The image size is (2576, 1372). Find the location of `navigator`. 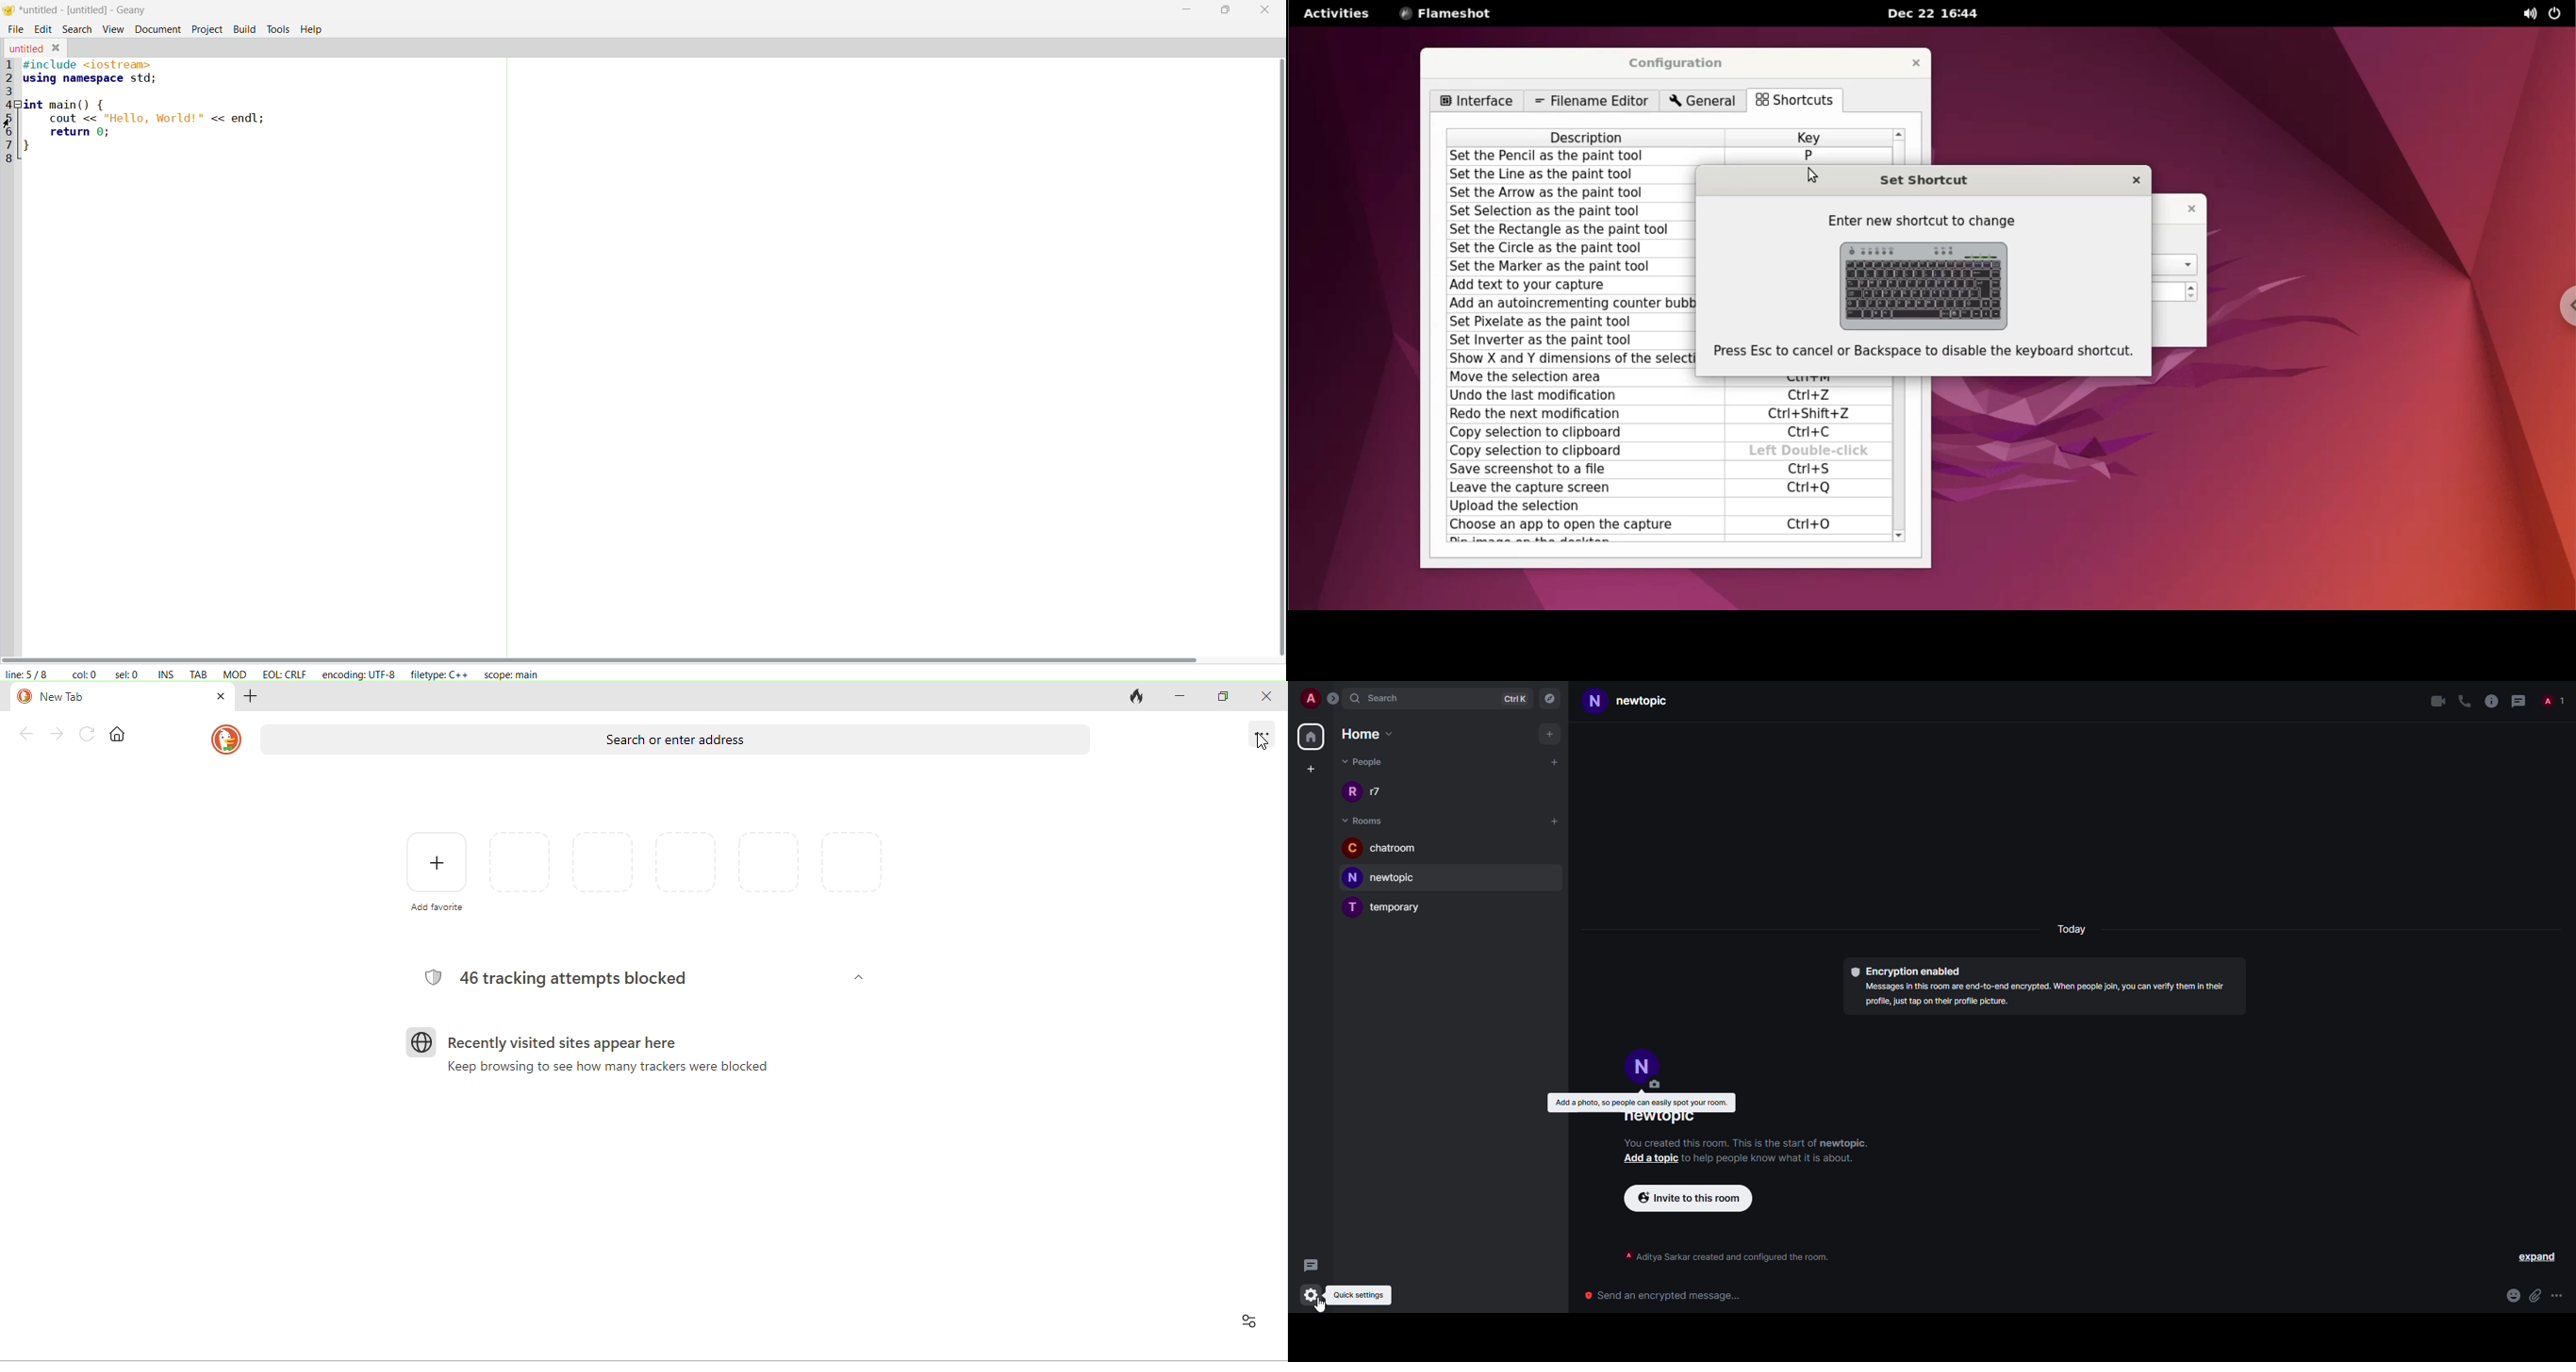

navigator is located at coordinates (1550, 698).